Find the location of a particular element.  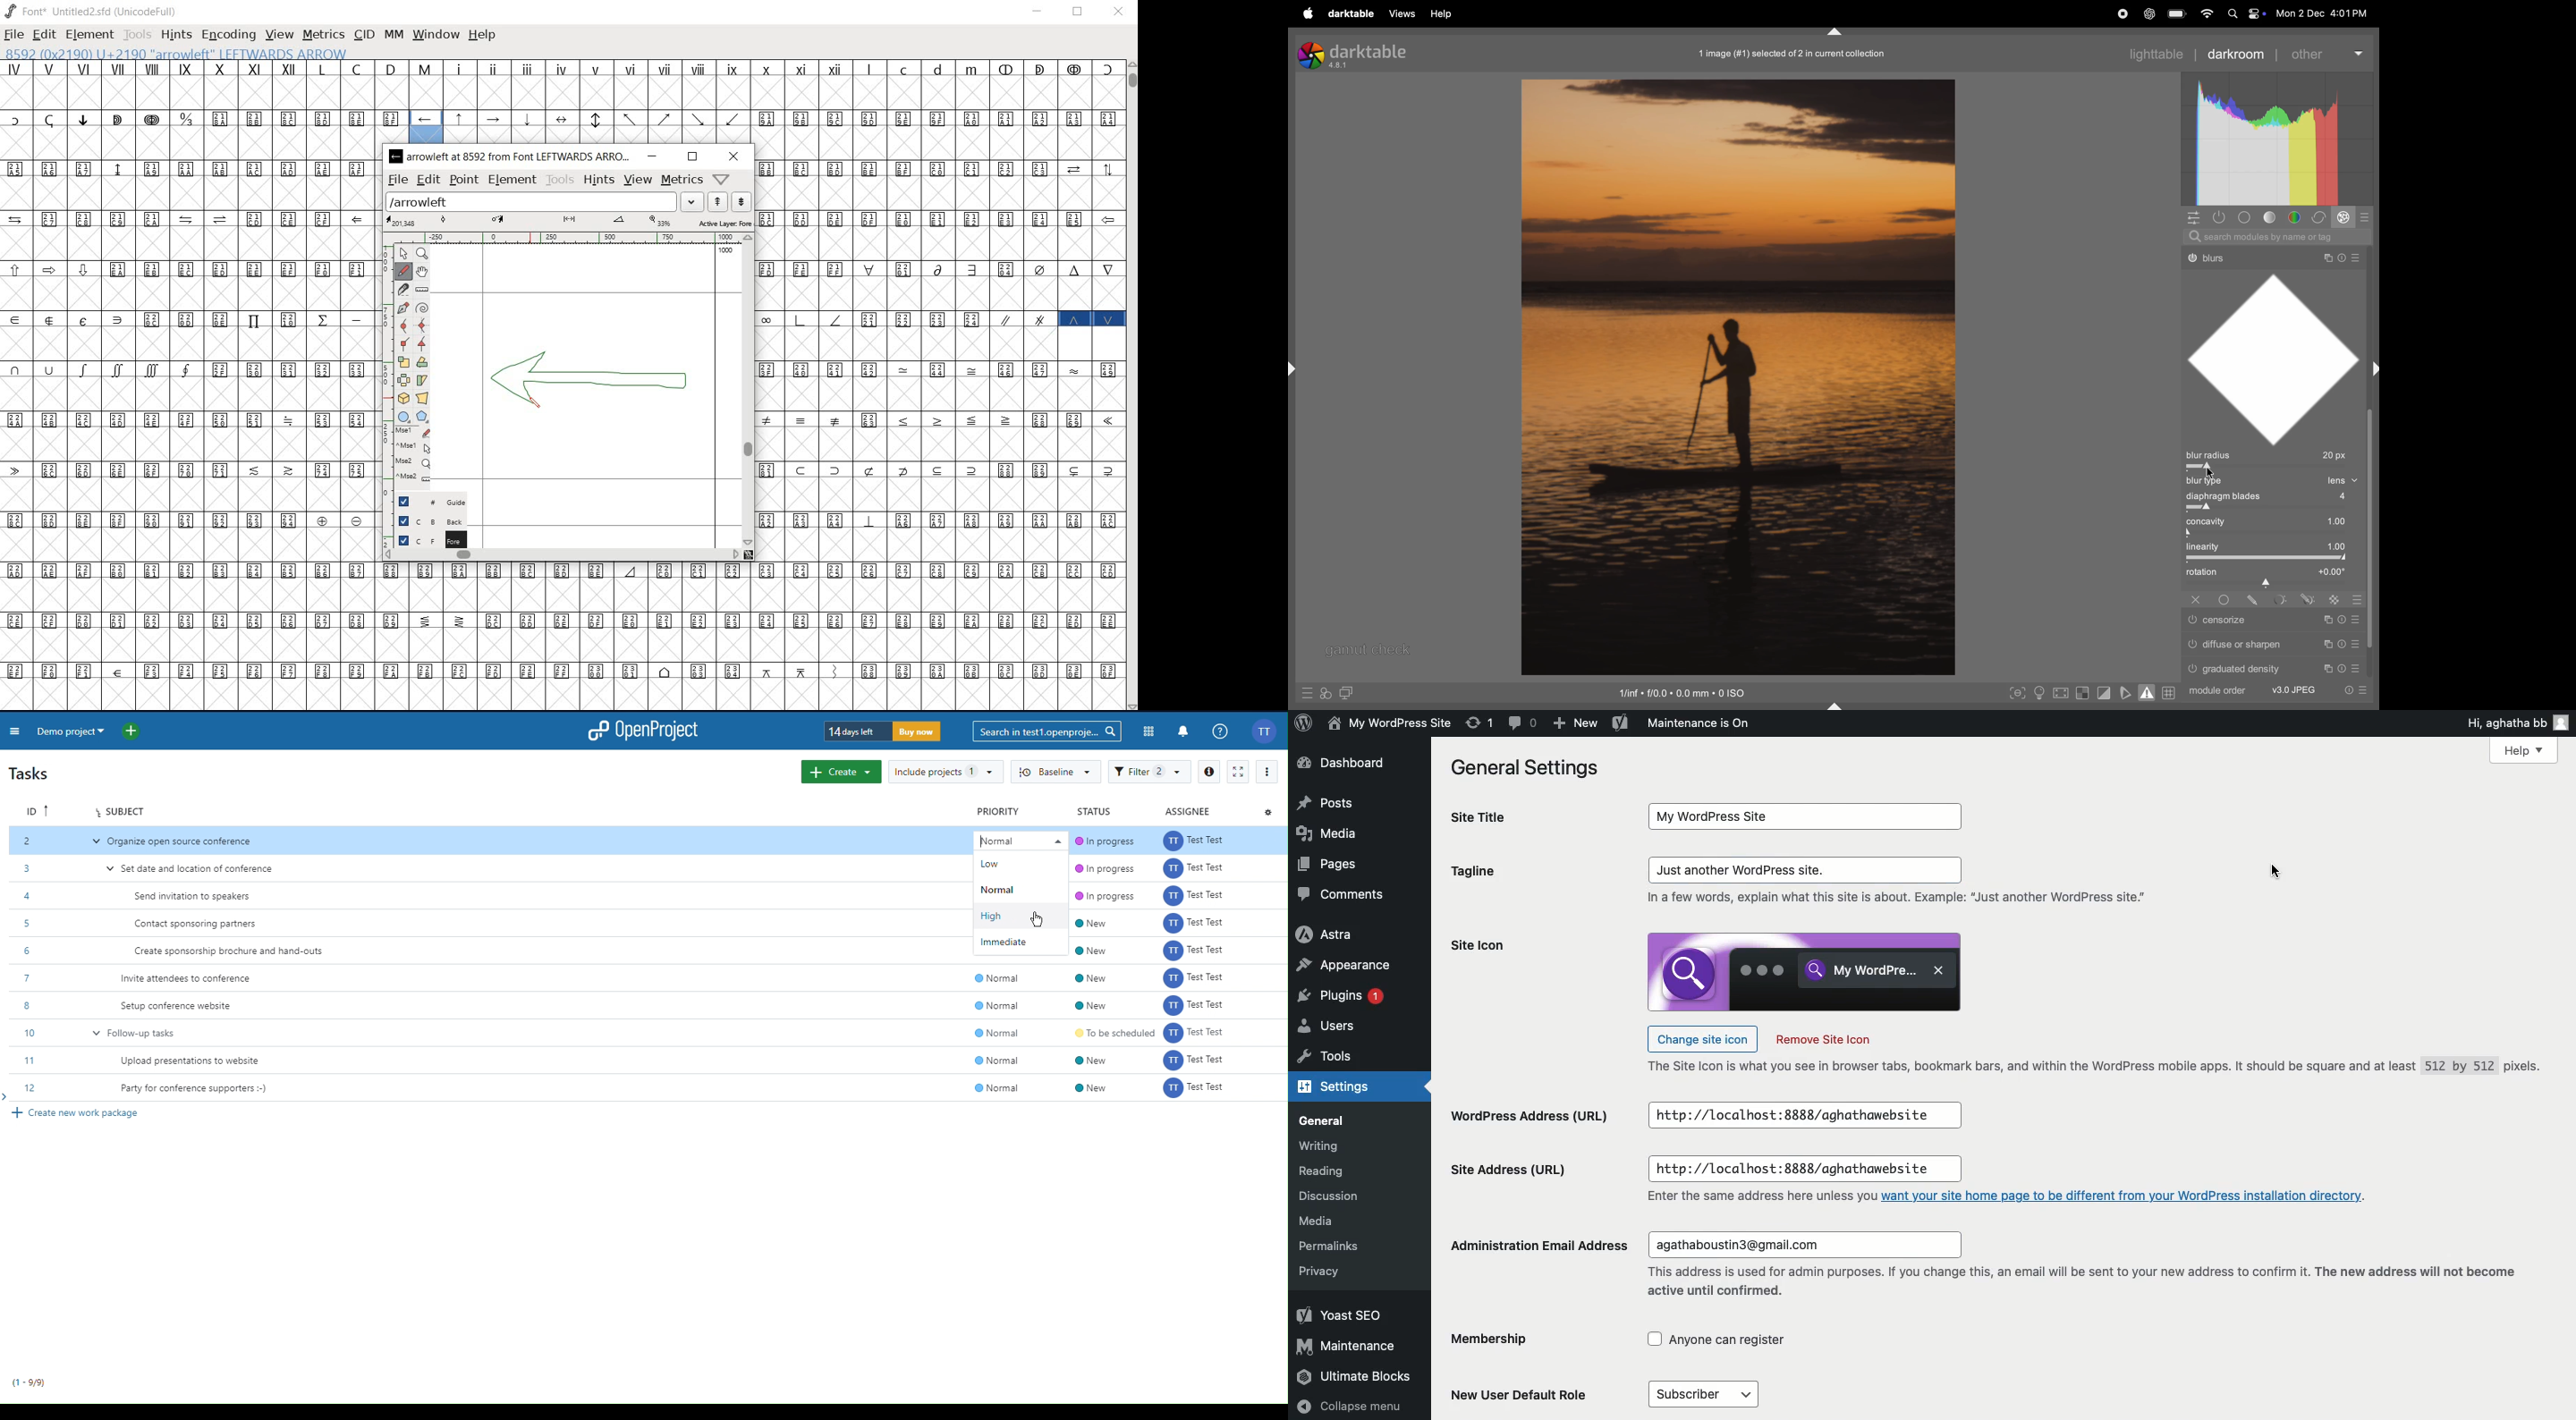

Click is located at coordinates (1807, 870).